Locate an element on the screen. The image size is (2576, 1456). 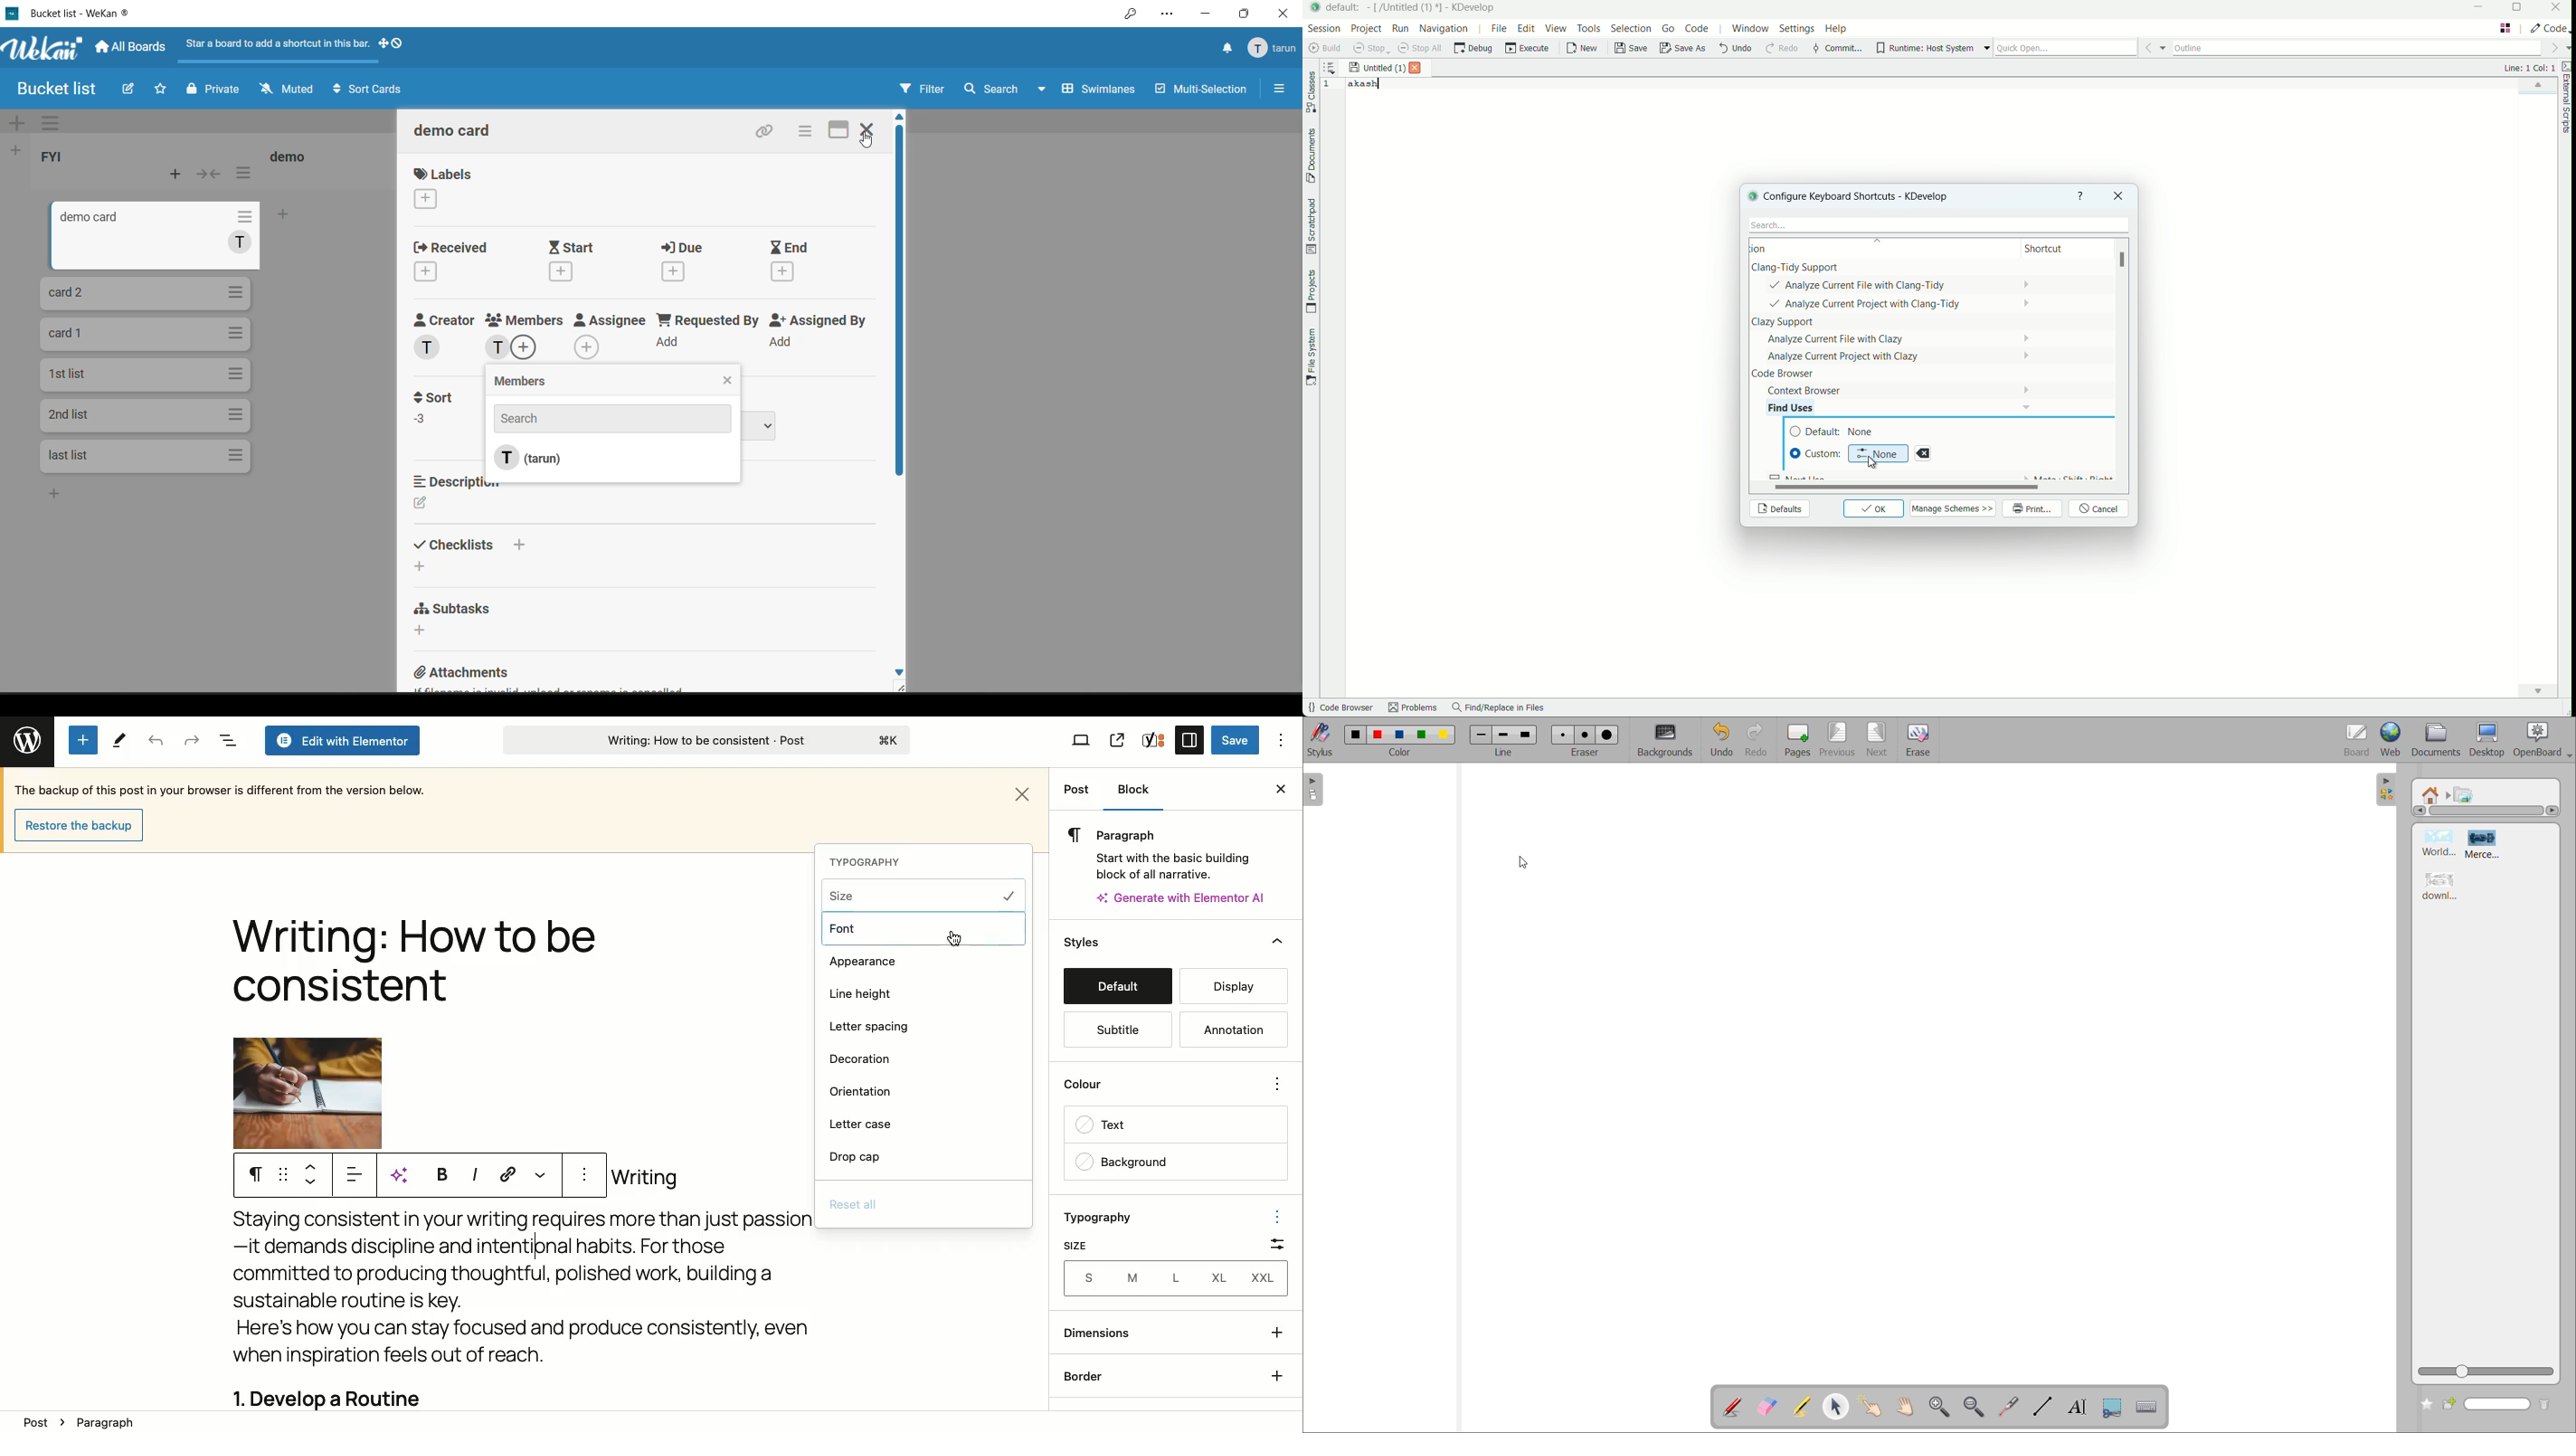
Options is located at coordinates (1282, 740).